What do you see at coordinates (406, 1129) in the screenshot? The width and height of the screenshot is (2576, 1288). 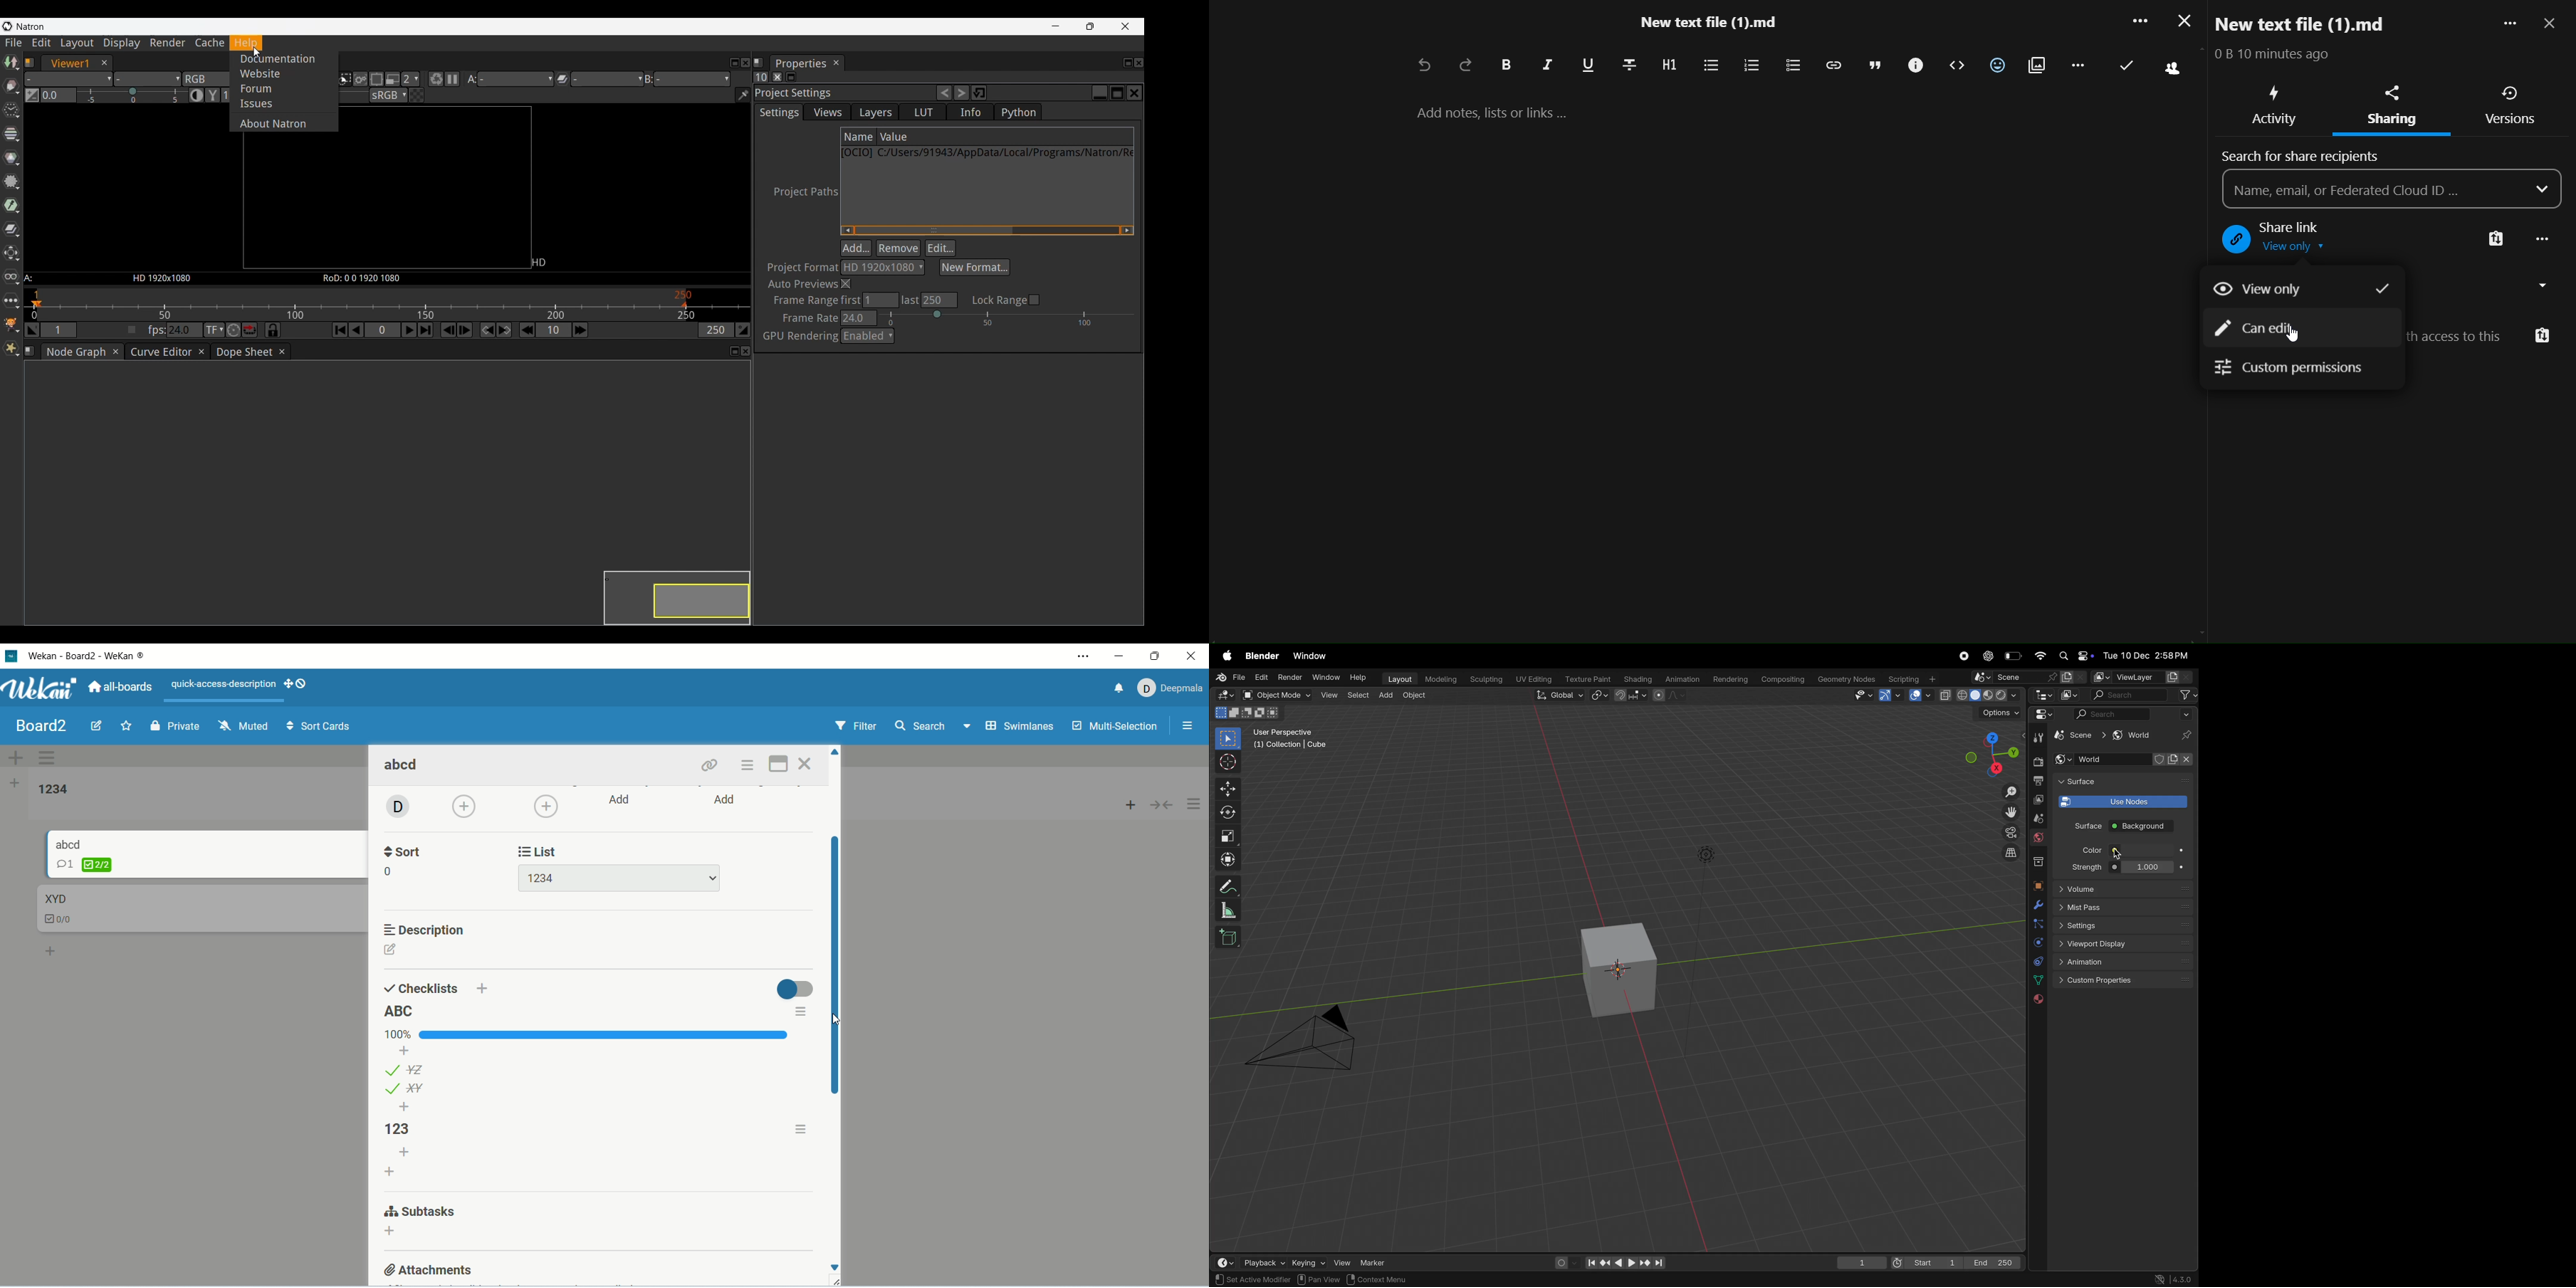 I see `list title` at bounding box center [406, 1129].